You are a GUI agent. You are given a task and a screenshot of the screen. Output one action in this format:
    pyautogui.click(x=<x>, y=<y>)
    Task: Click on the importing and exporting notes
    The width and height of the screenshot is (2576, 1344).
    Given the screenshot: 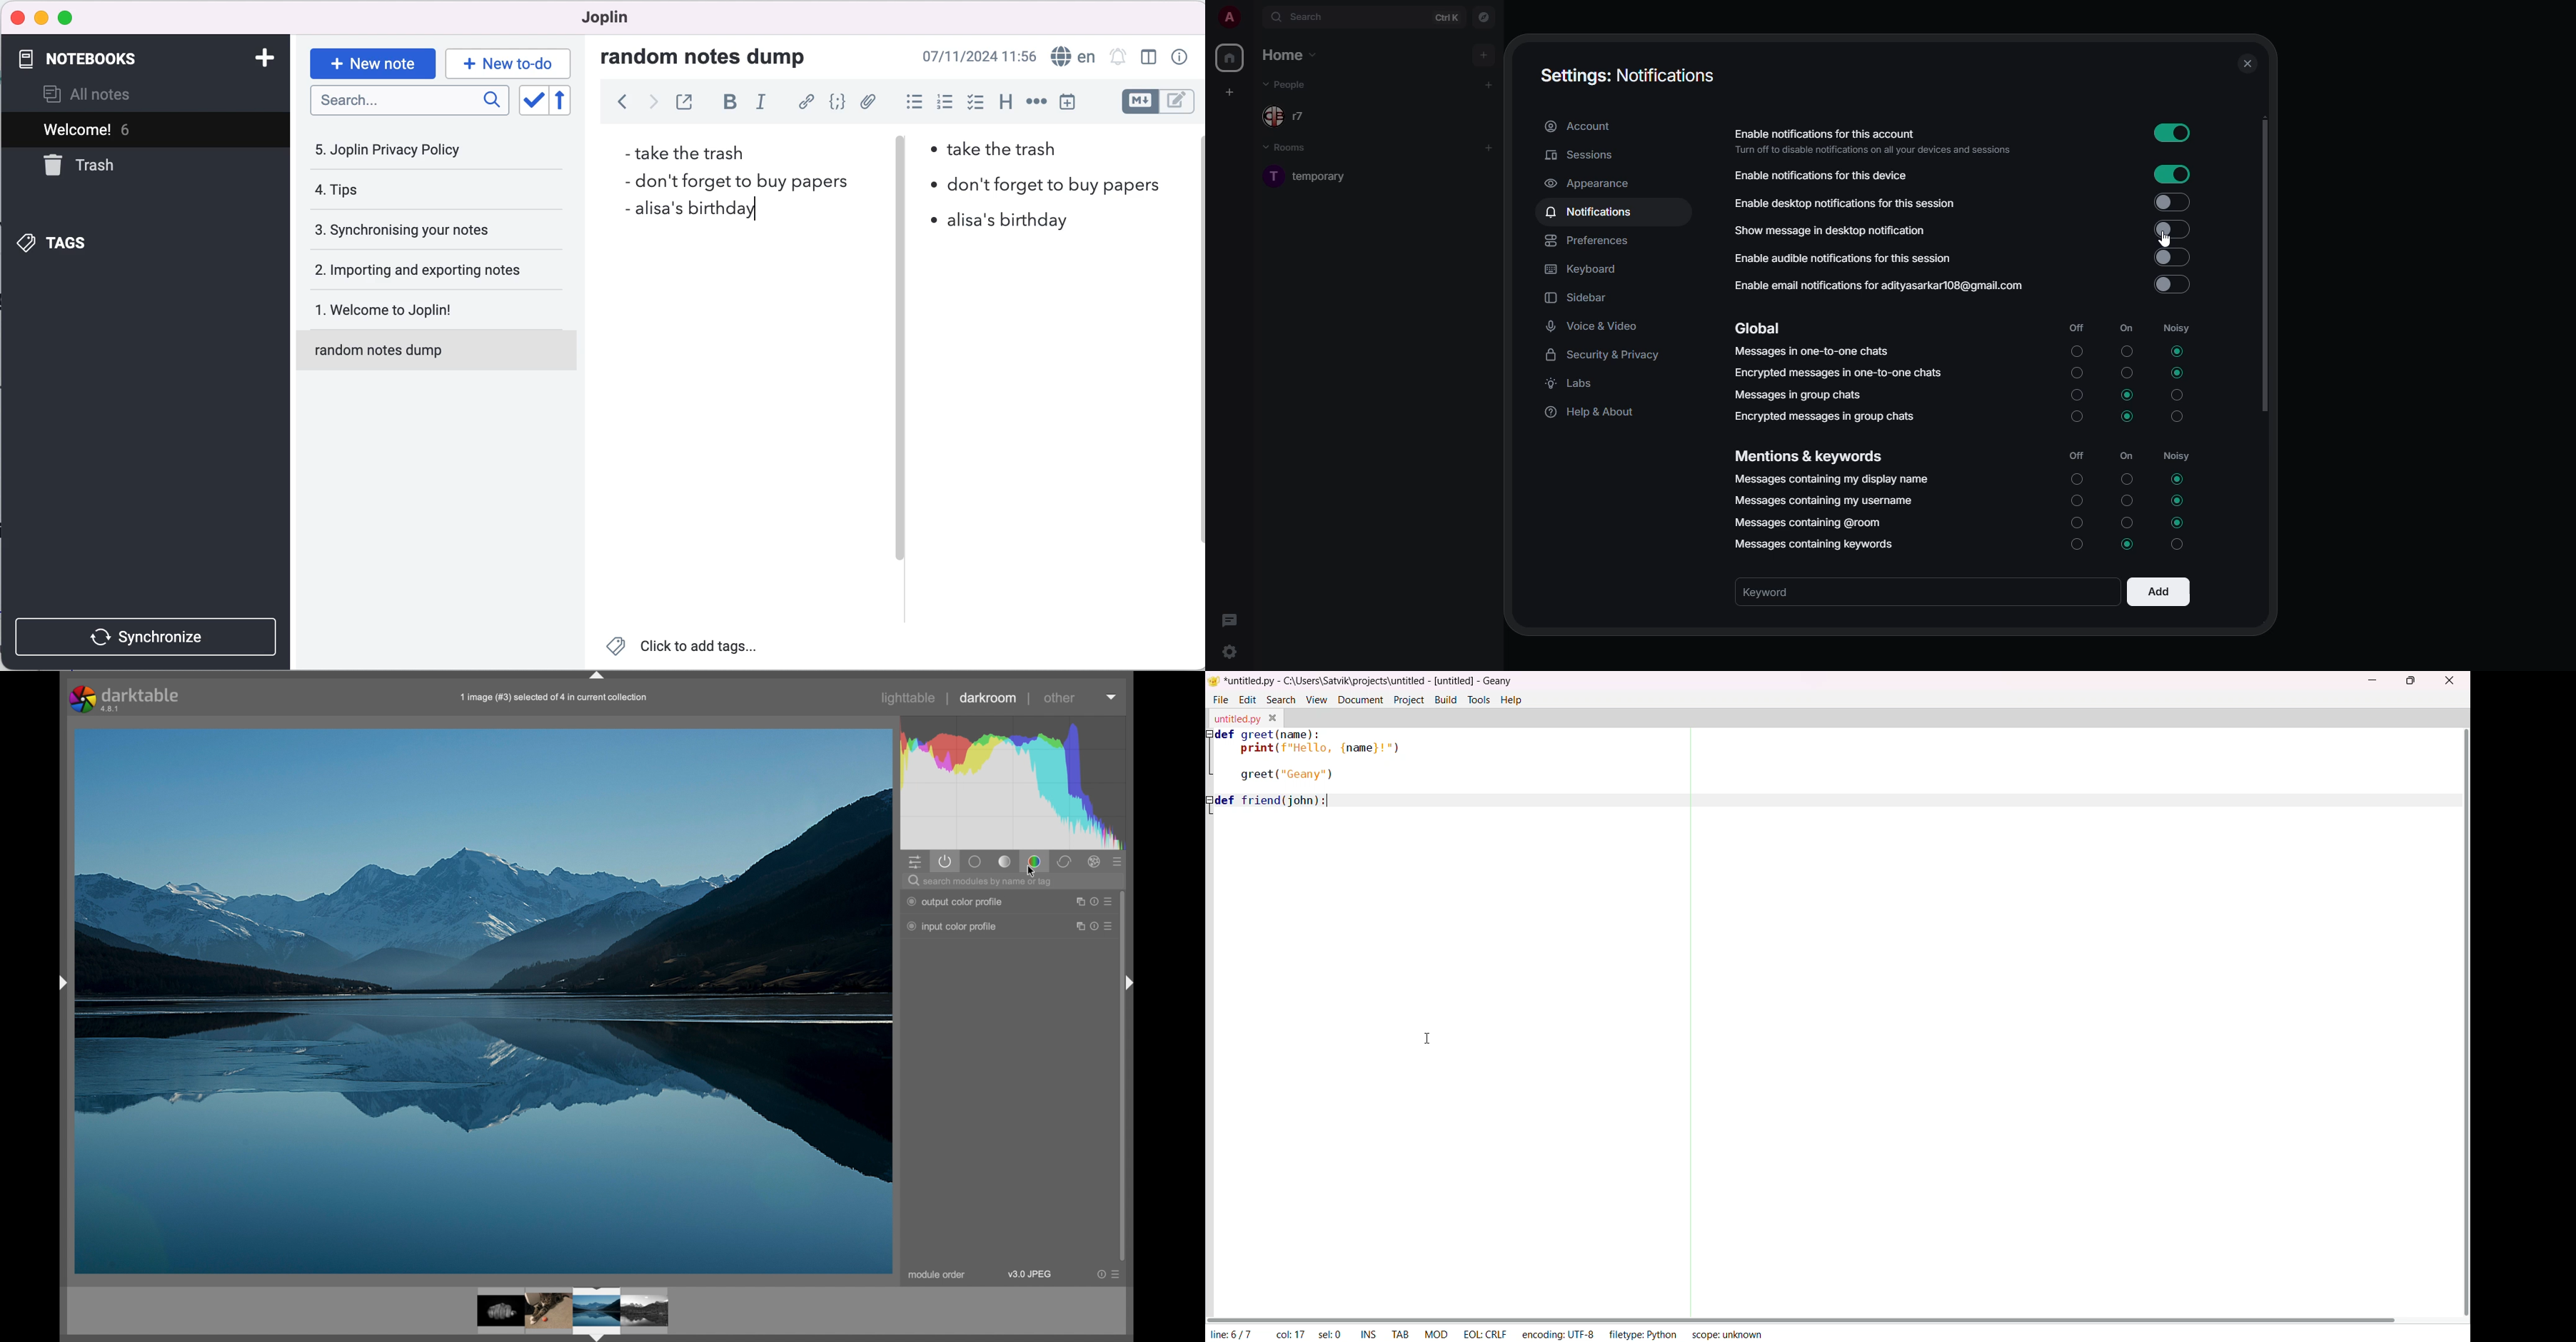 What is the action you would take?
    pyautogui.click(x=426, y=269)
    